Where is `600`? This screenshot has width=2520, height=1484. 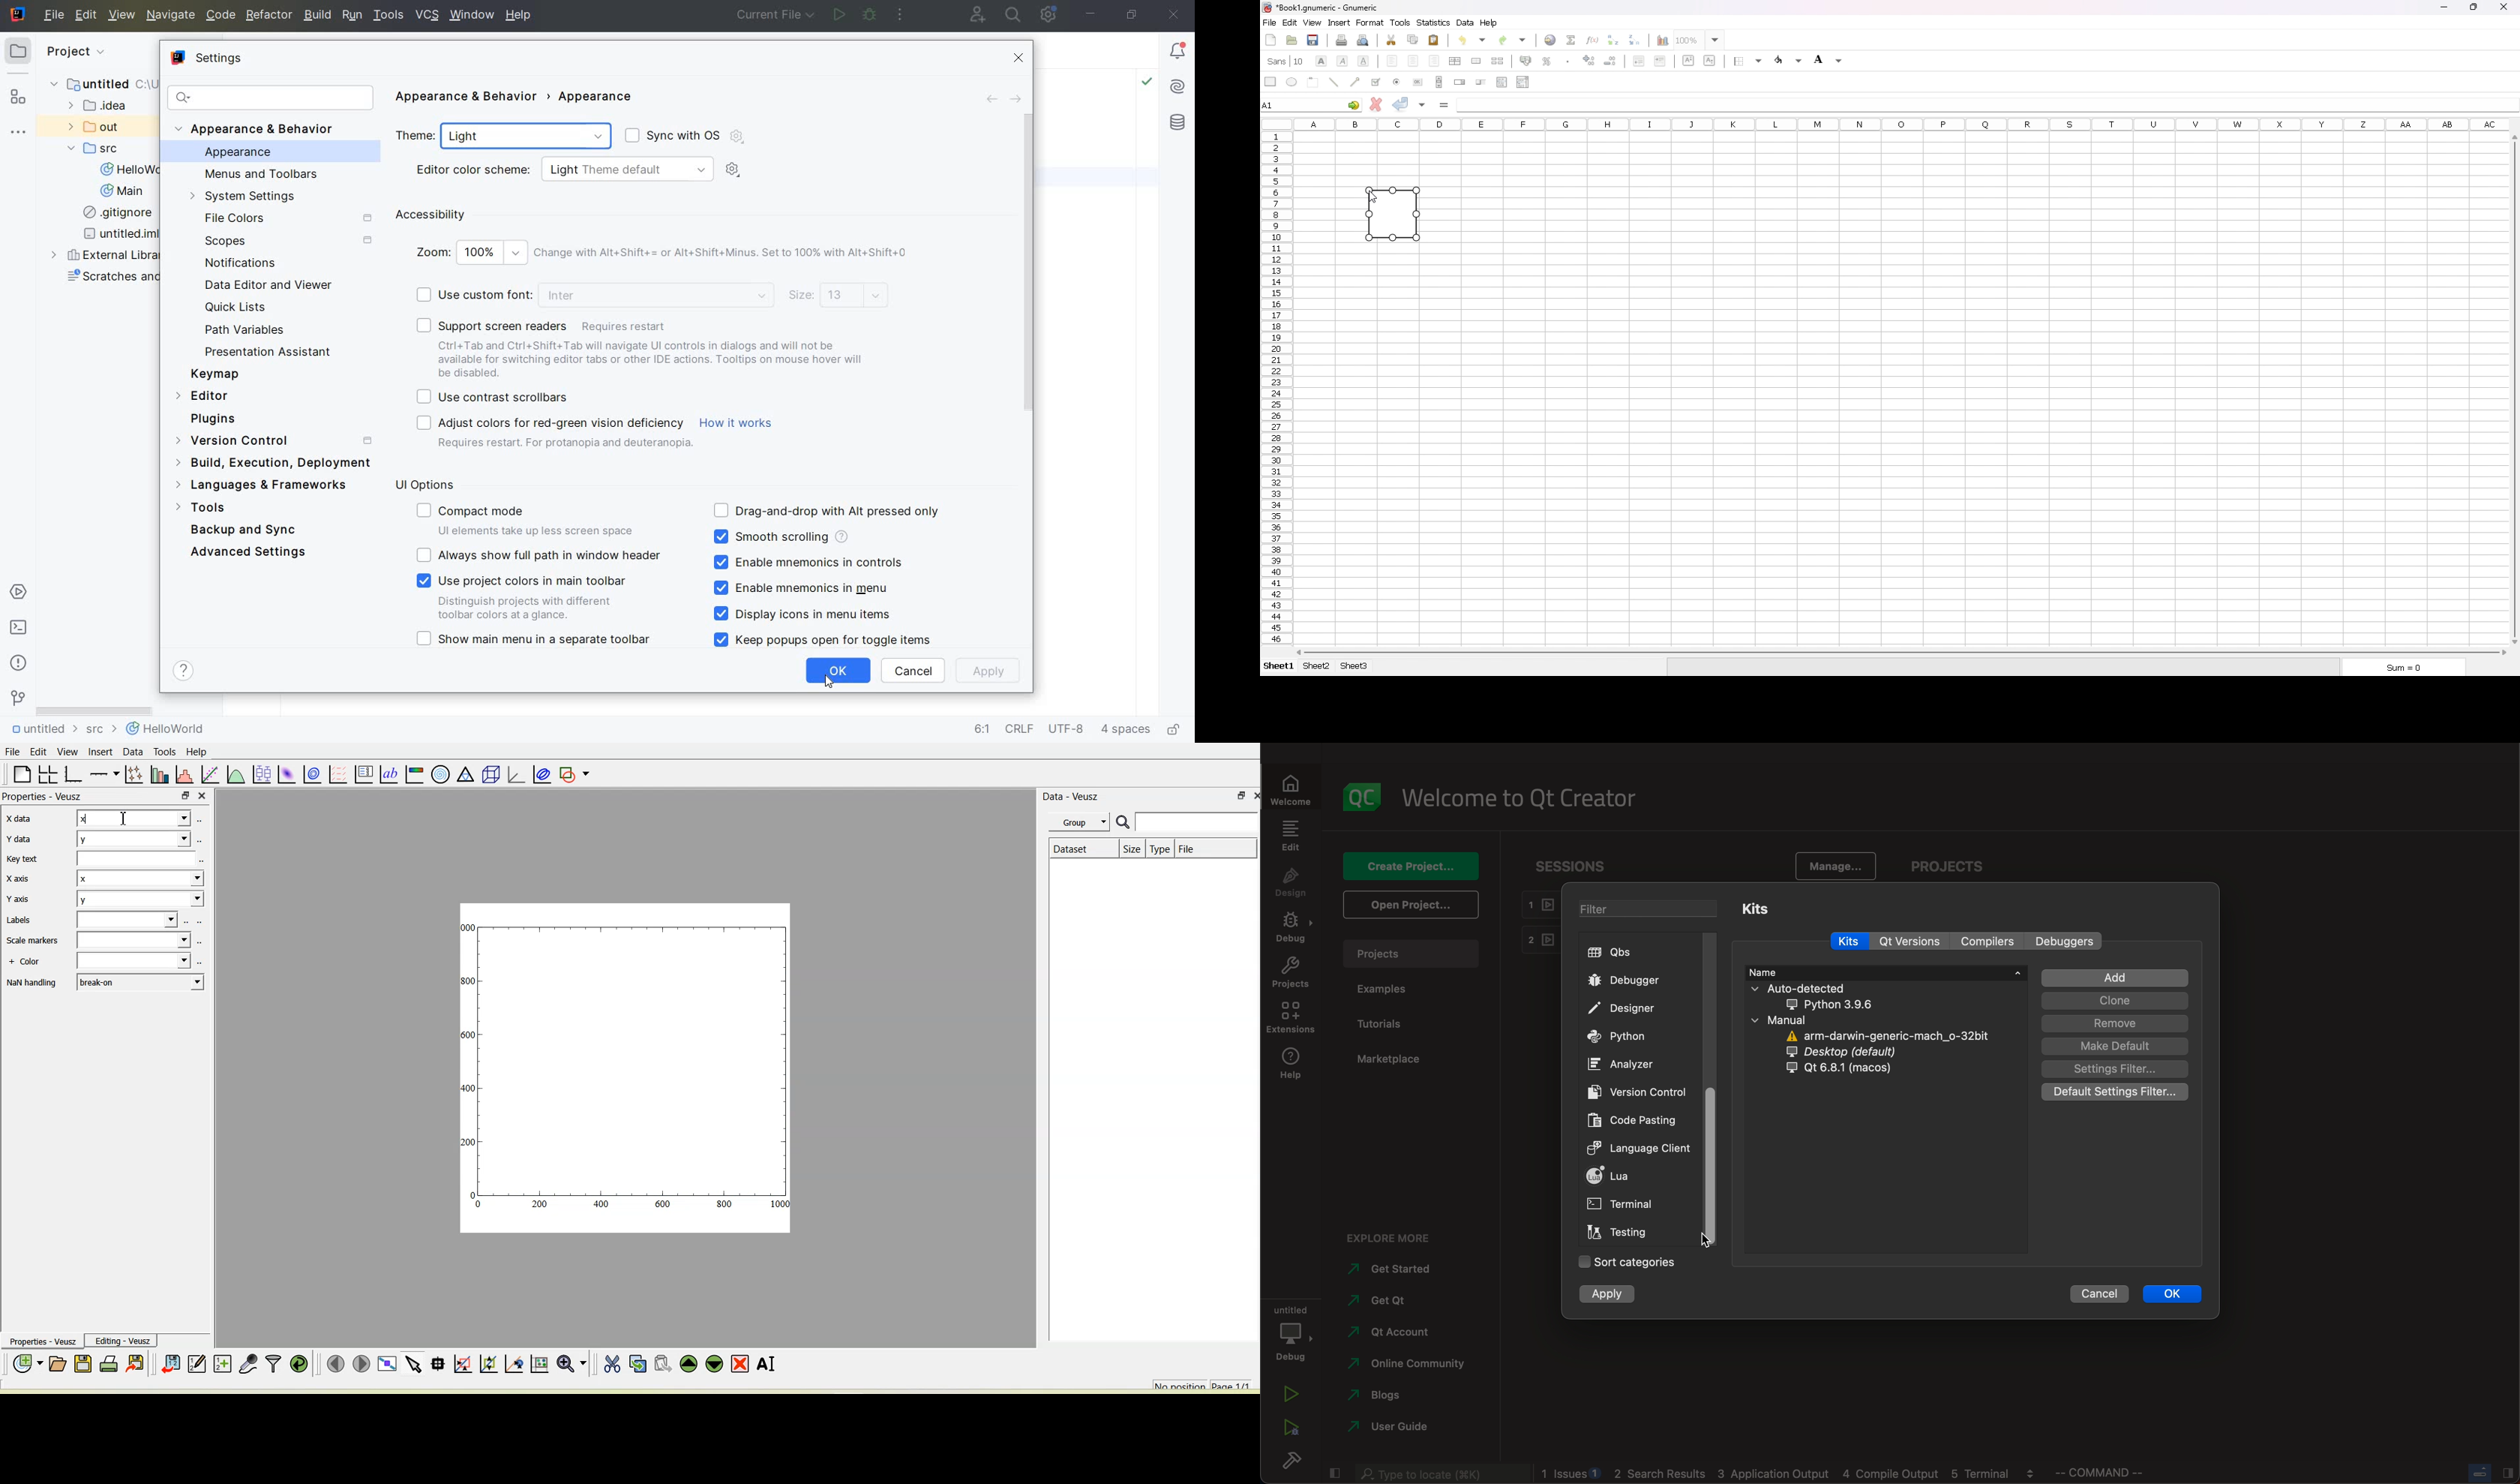 600 is located at coordinates (664, 1204).